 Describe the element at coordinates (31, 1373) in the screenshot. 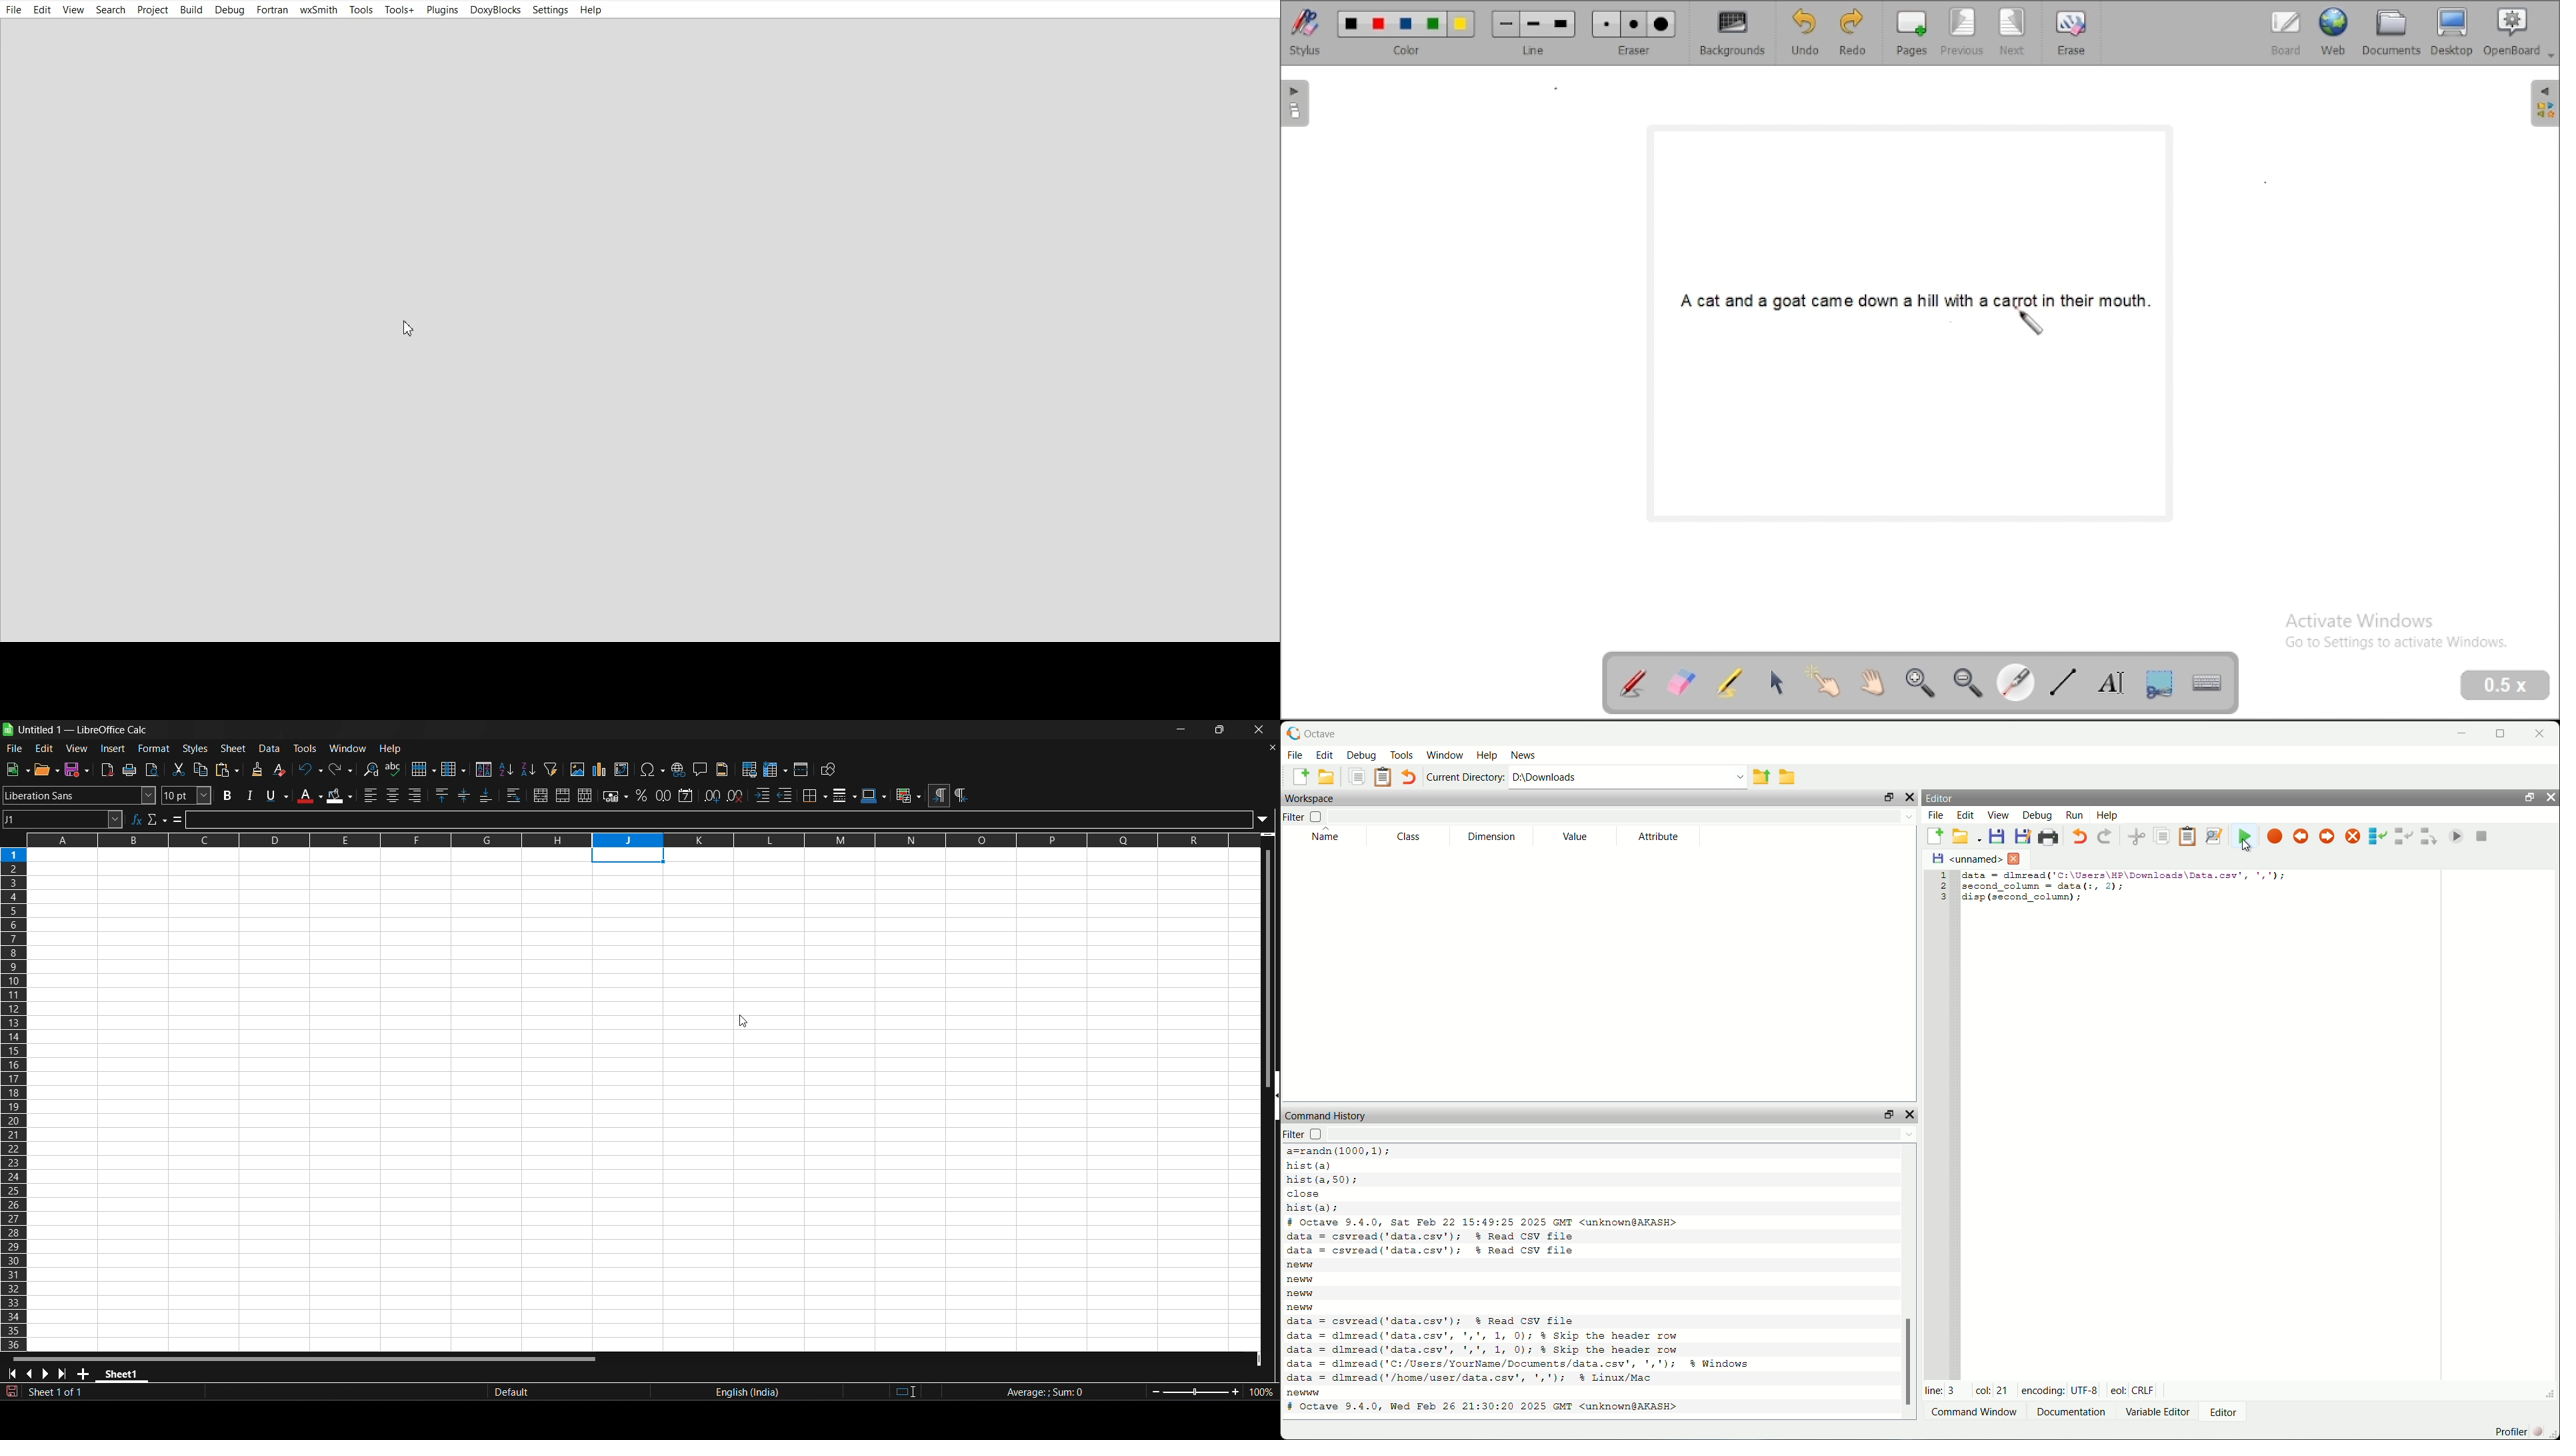

I see `scroll to previous sheet` at that location.